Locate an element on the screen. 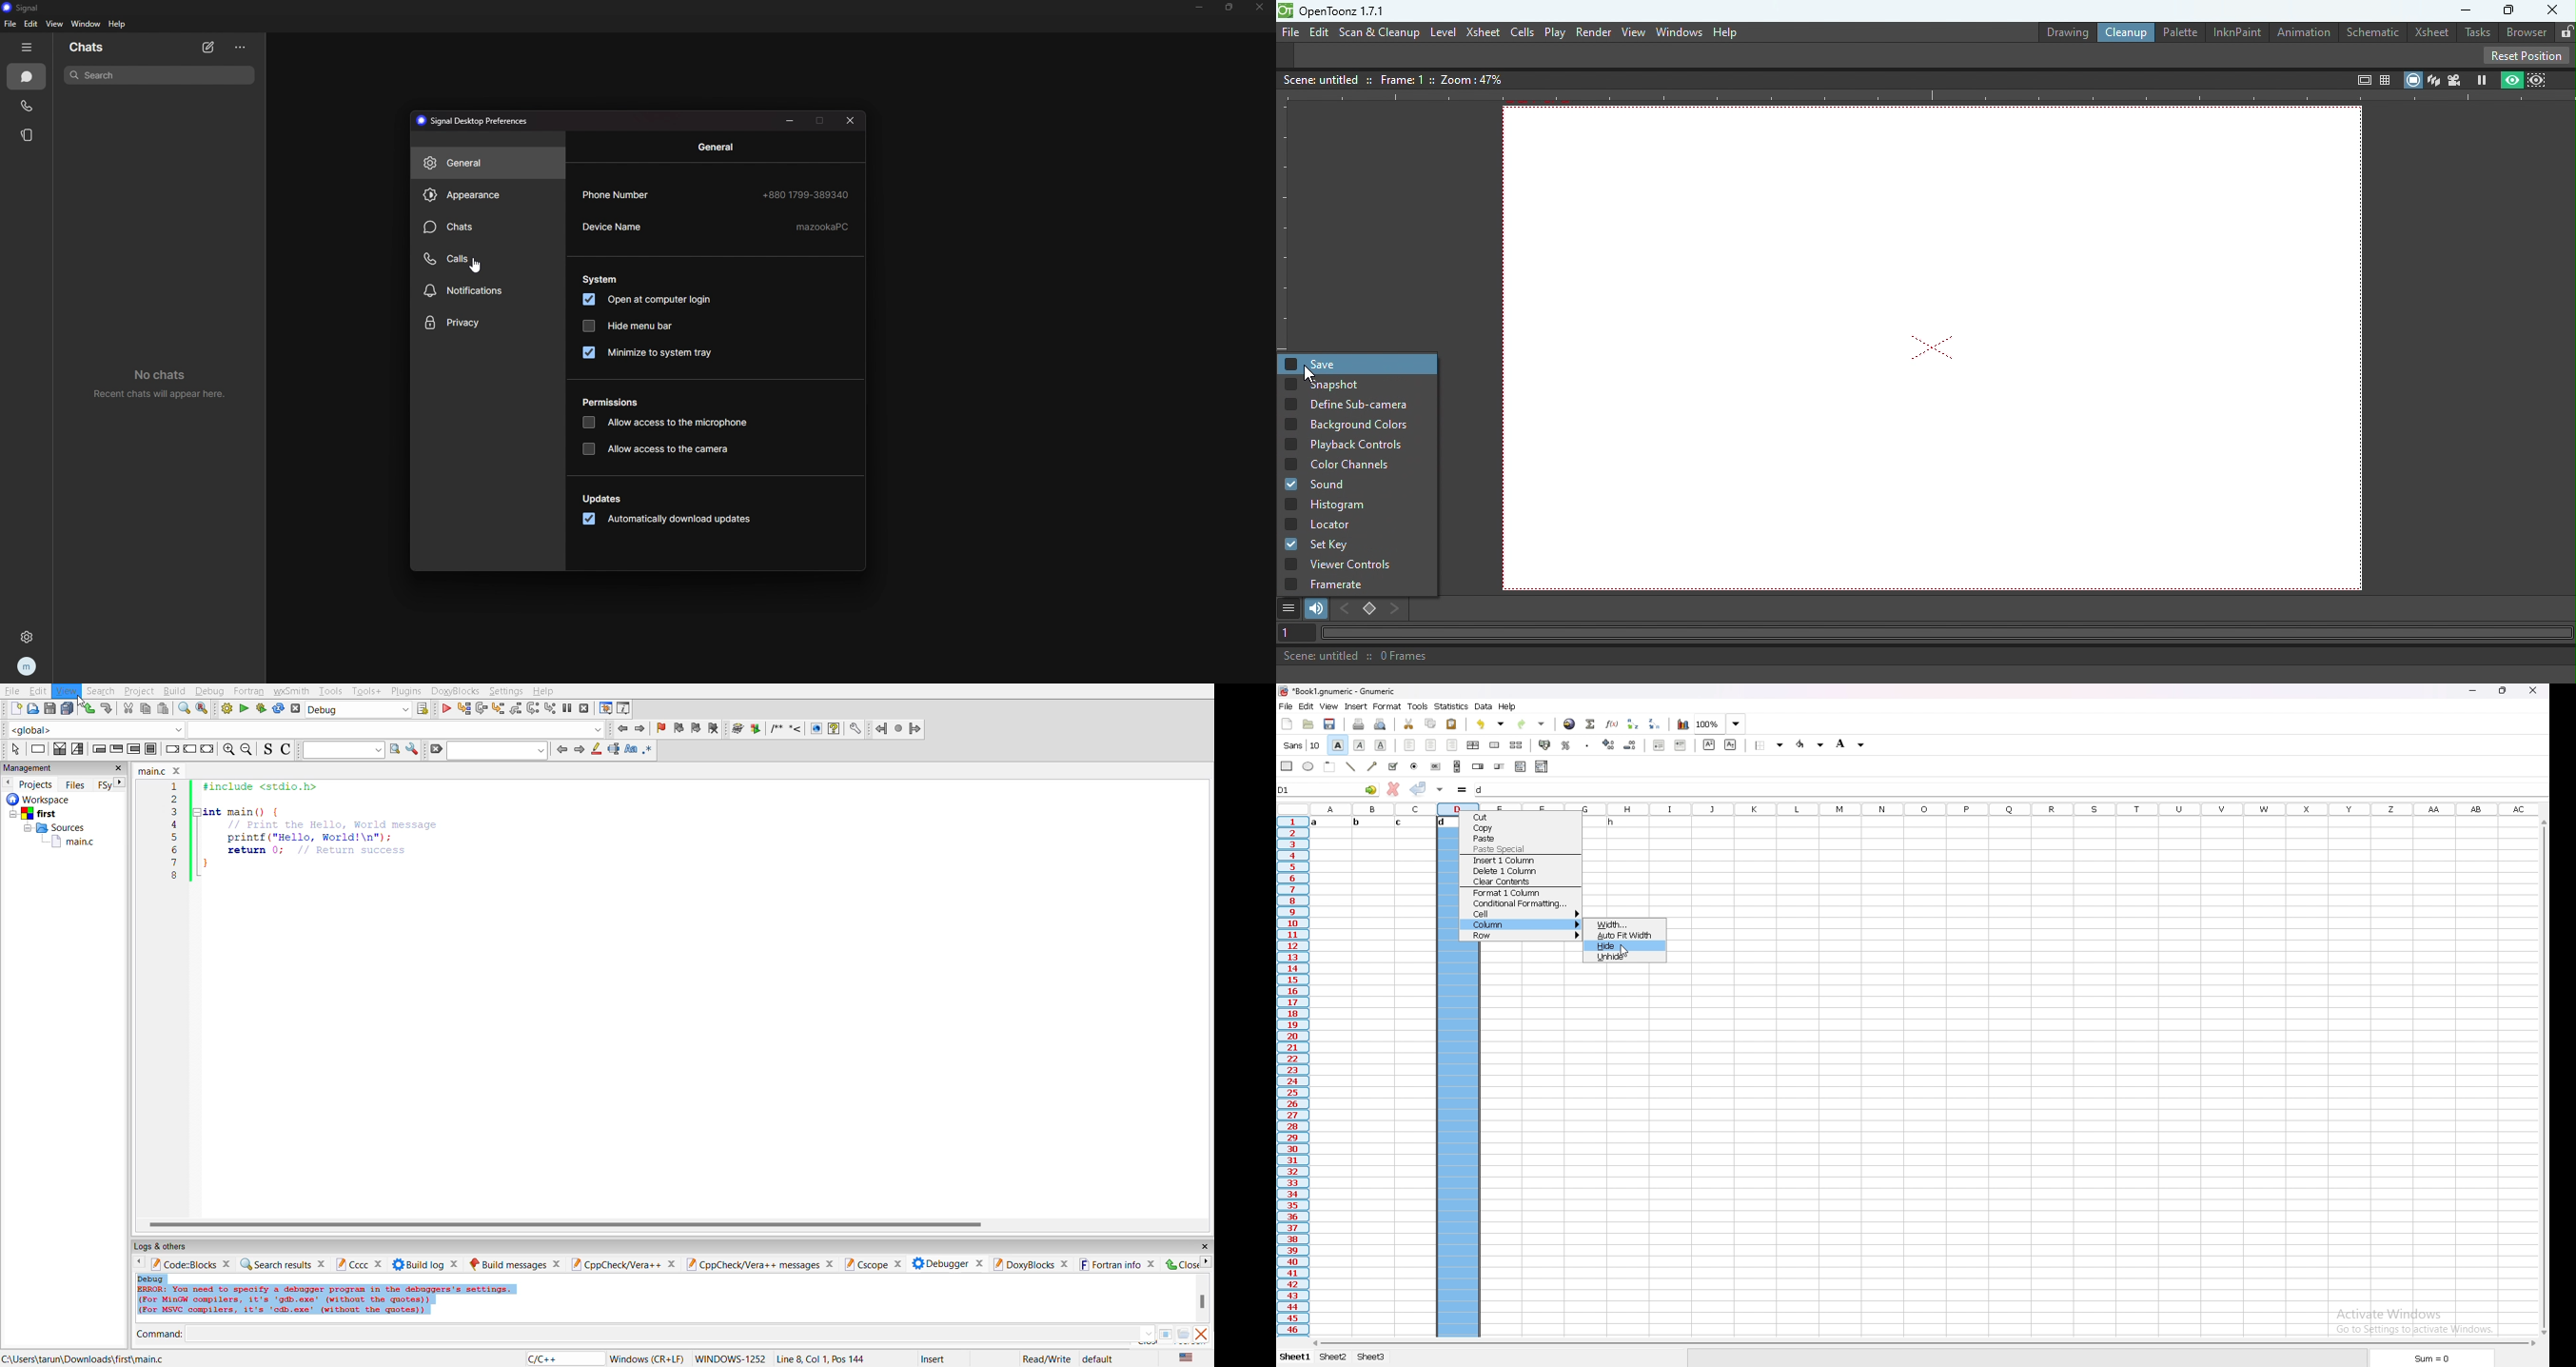 The height and width of the screenshot is (1372, 2576). step out is located at coordinates (515, 709).